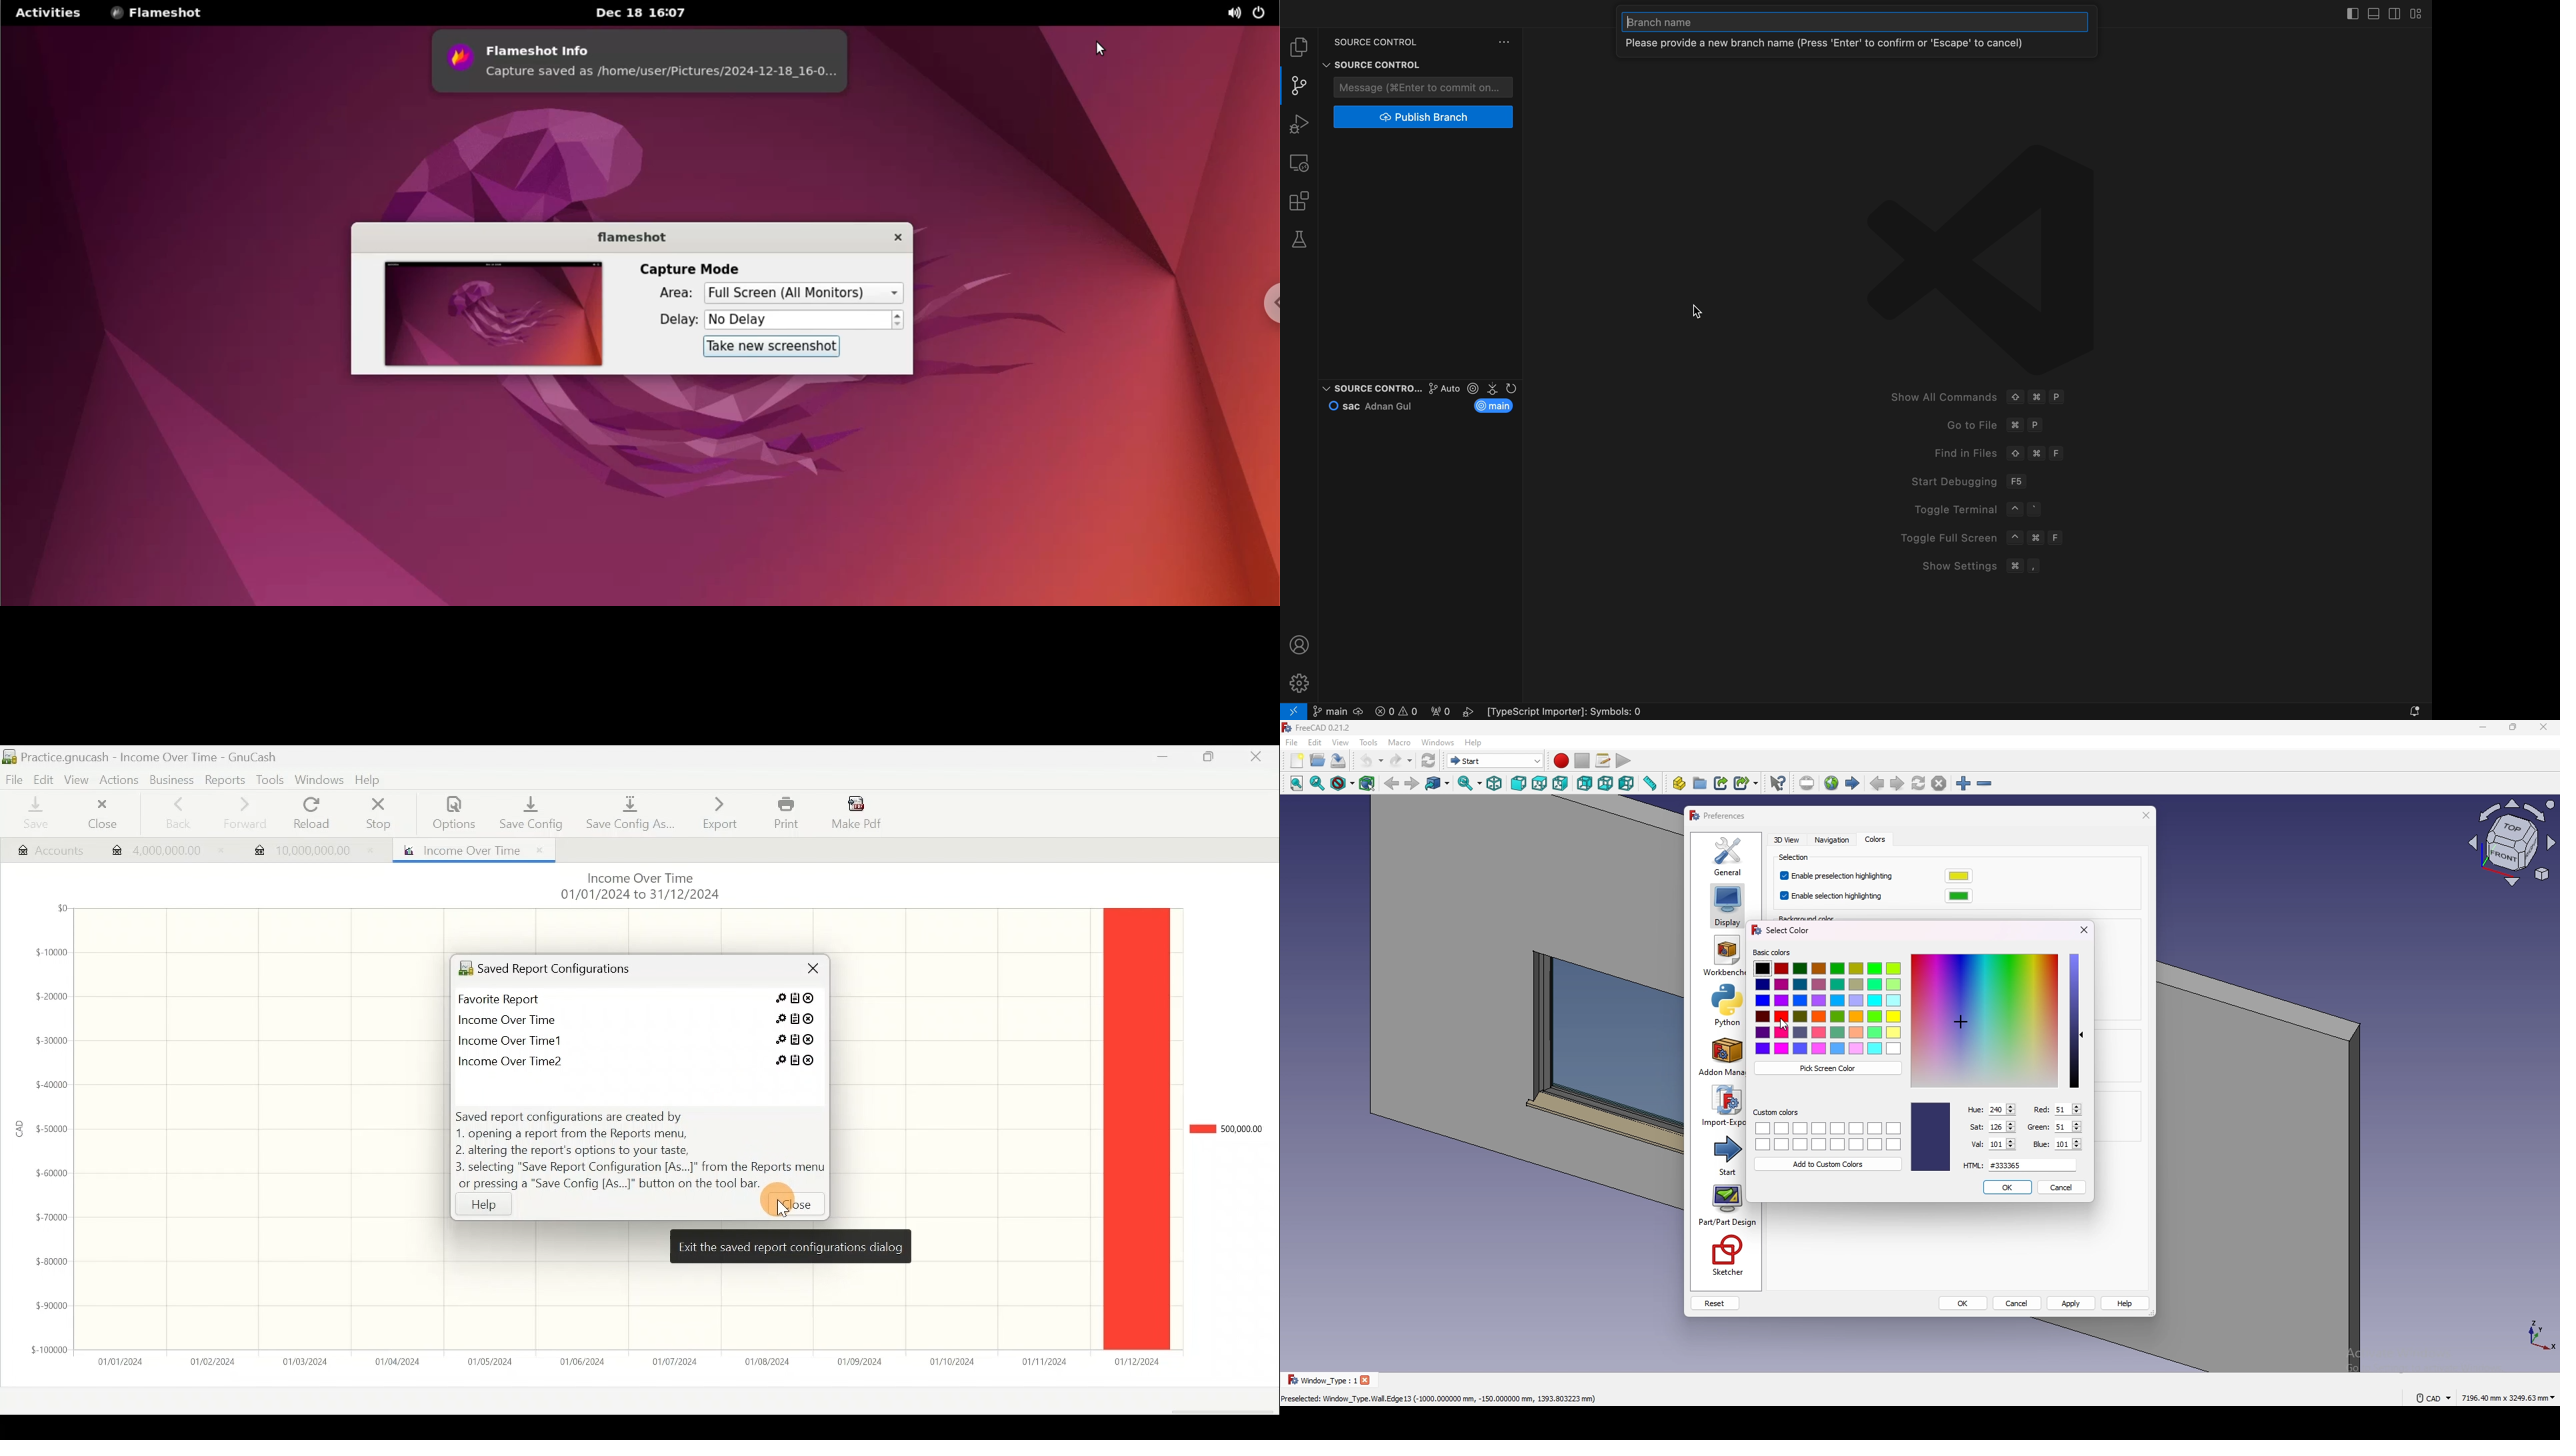 Image resolution: width=2576 pixels, height=1456 pixels. I want to click on python, so click(1721, 1005).